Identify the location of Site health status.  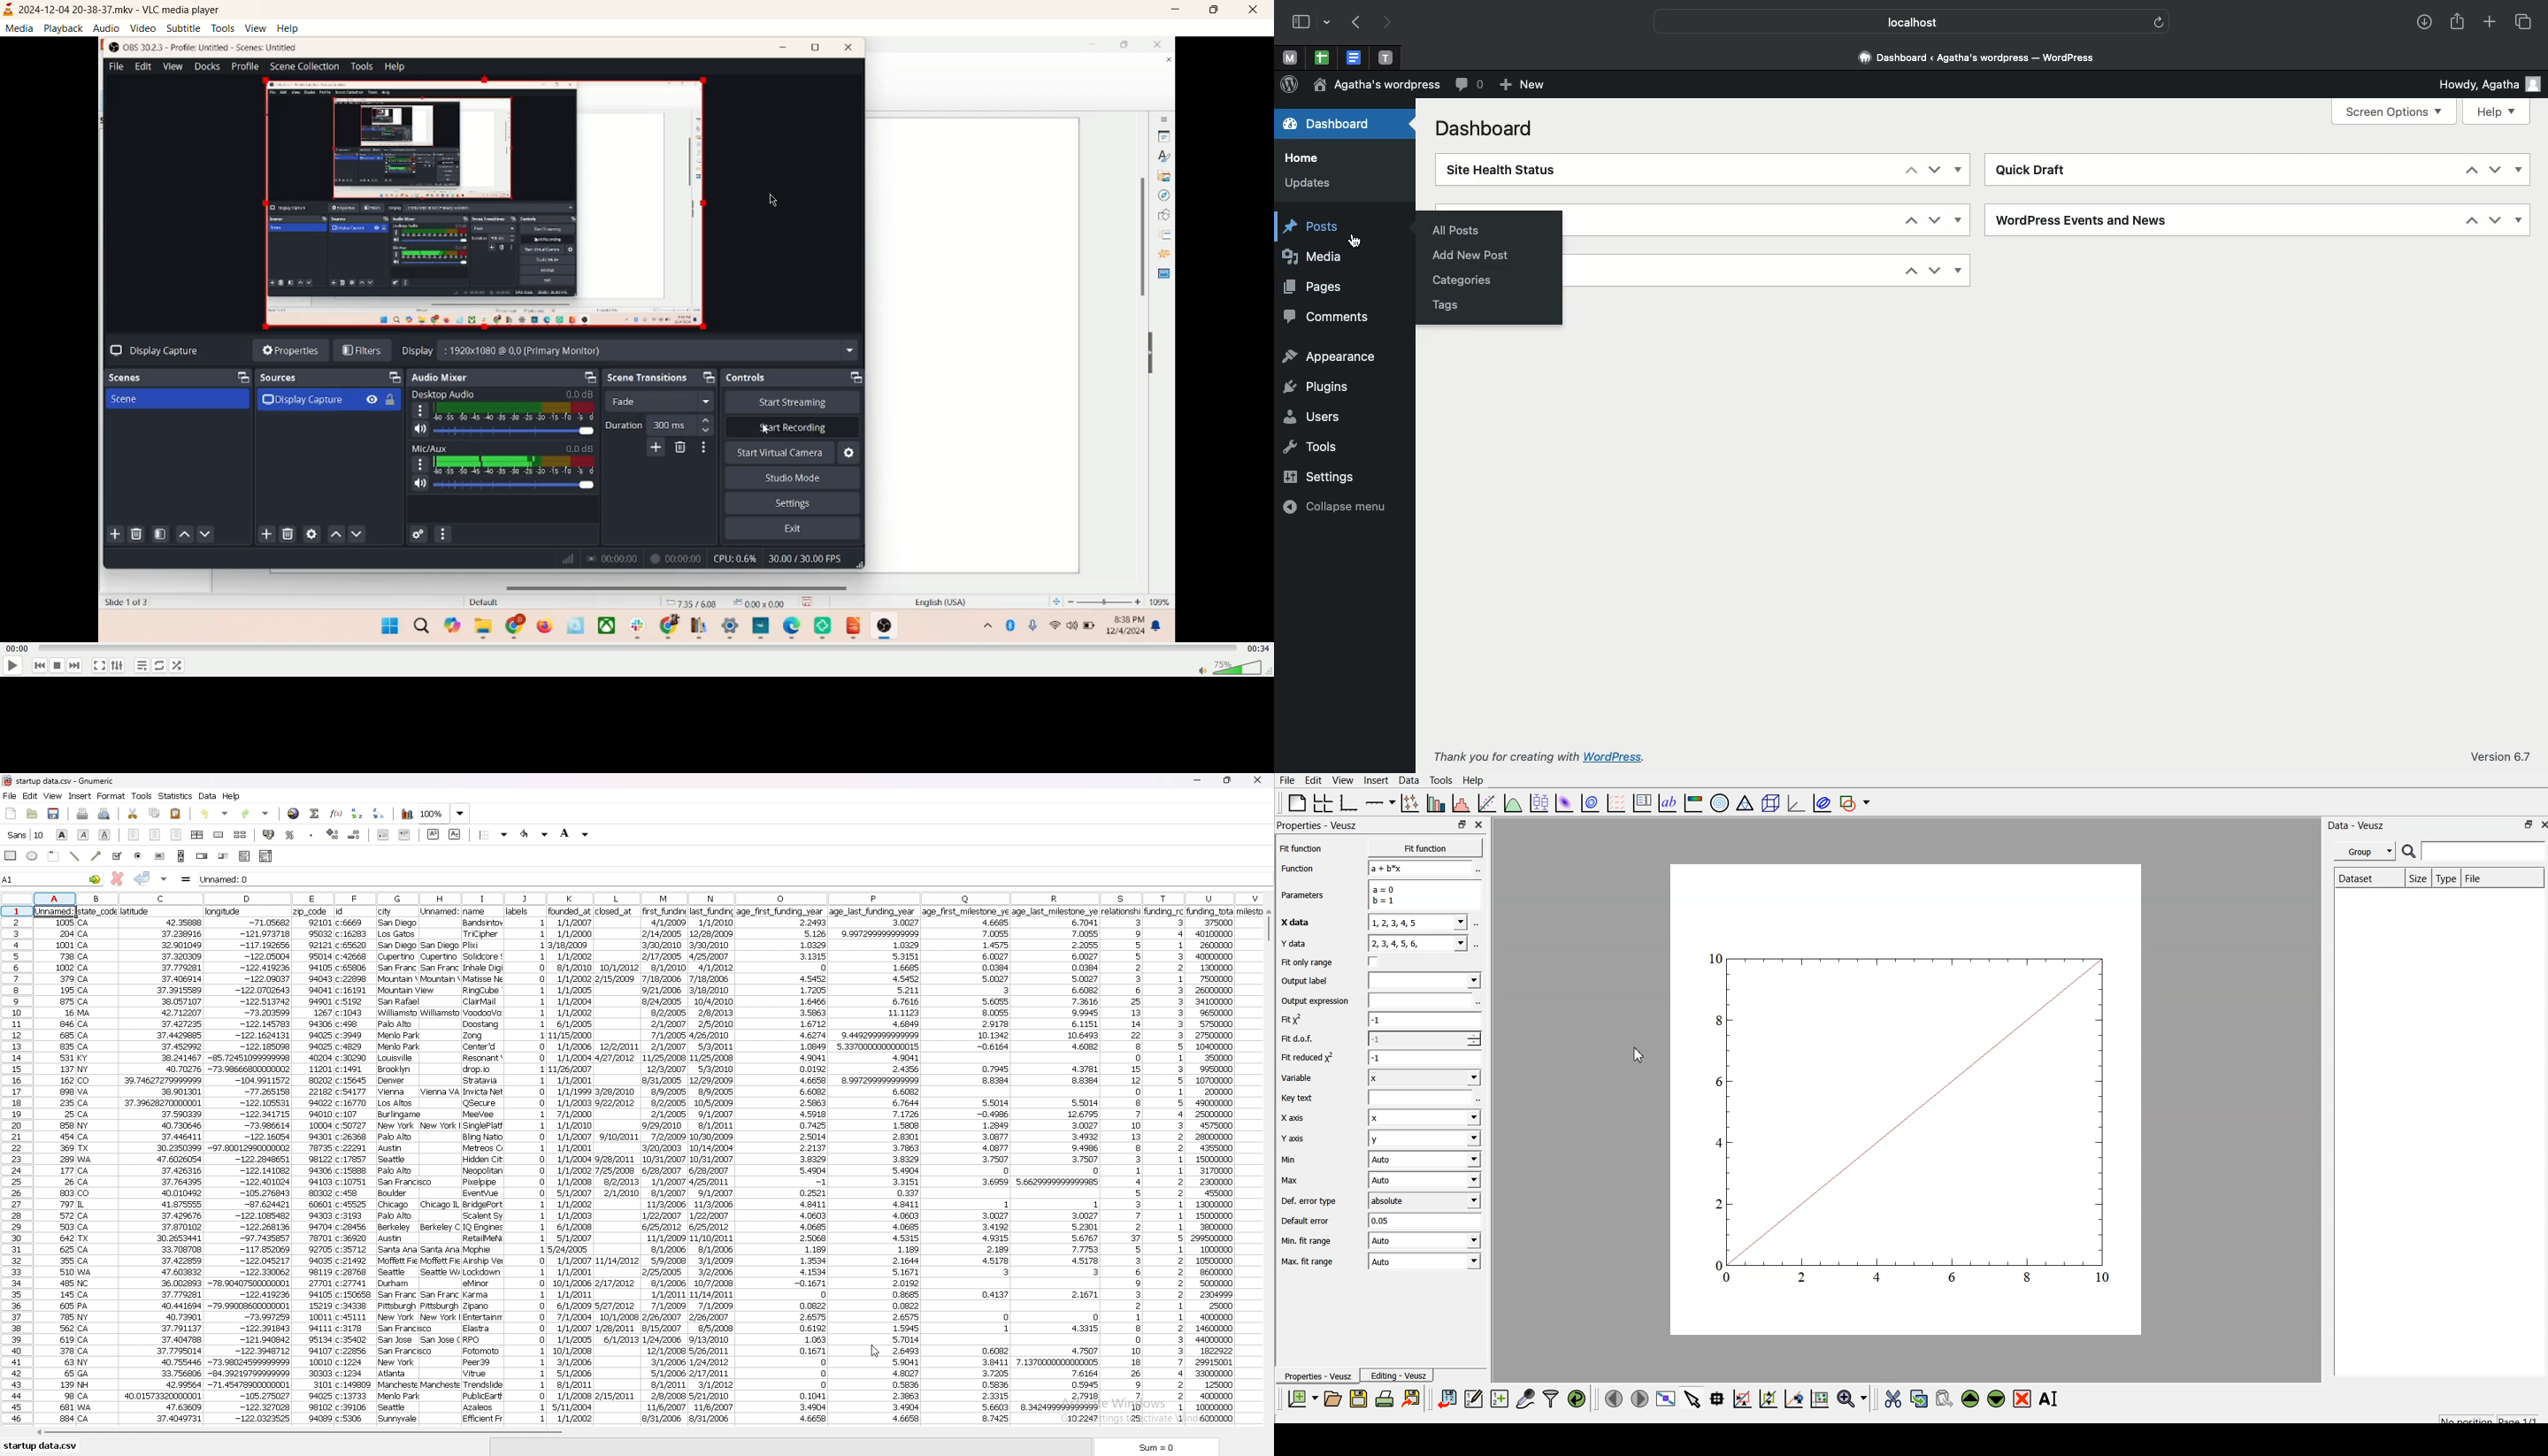
(1498, 170).